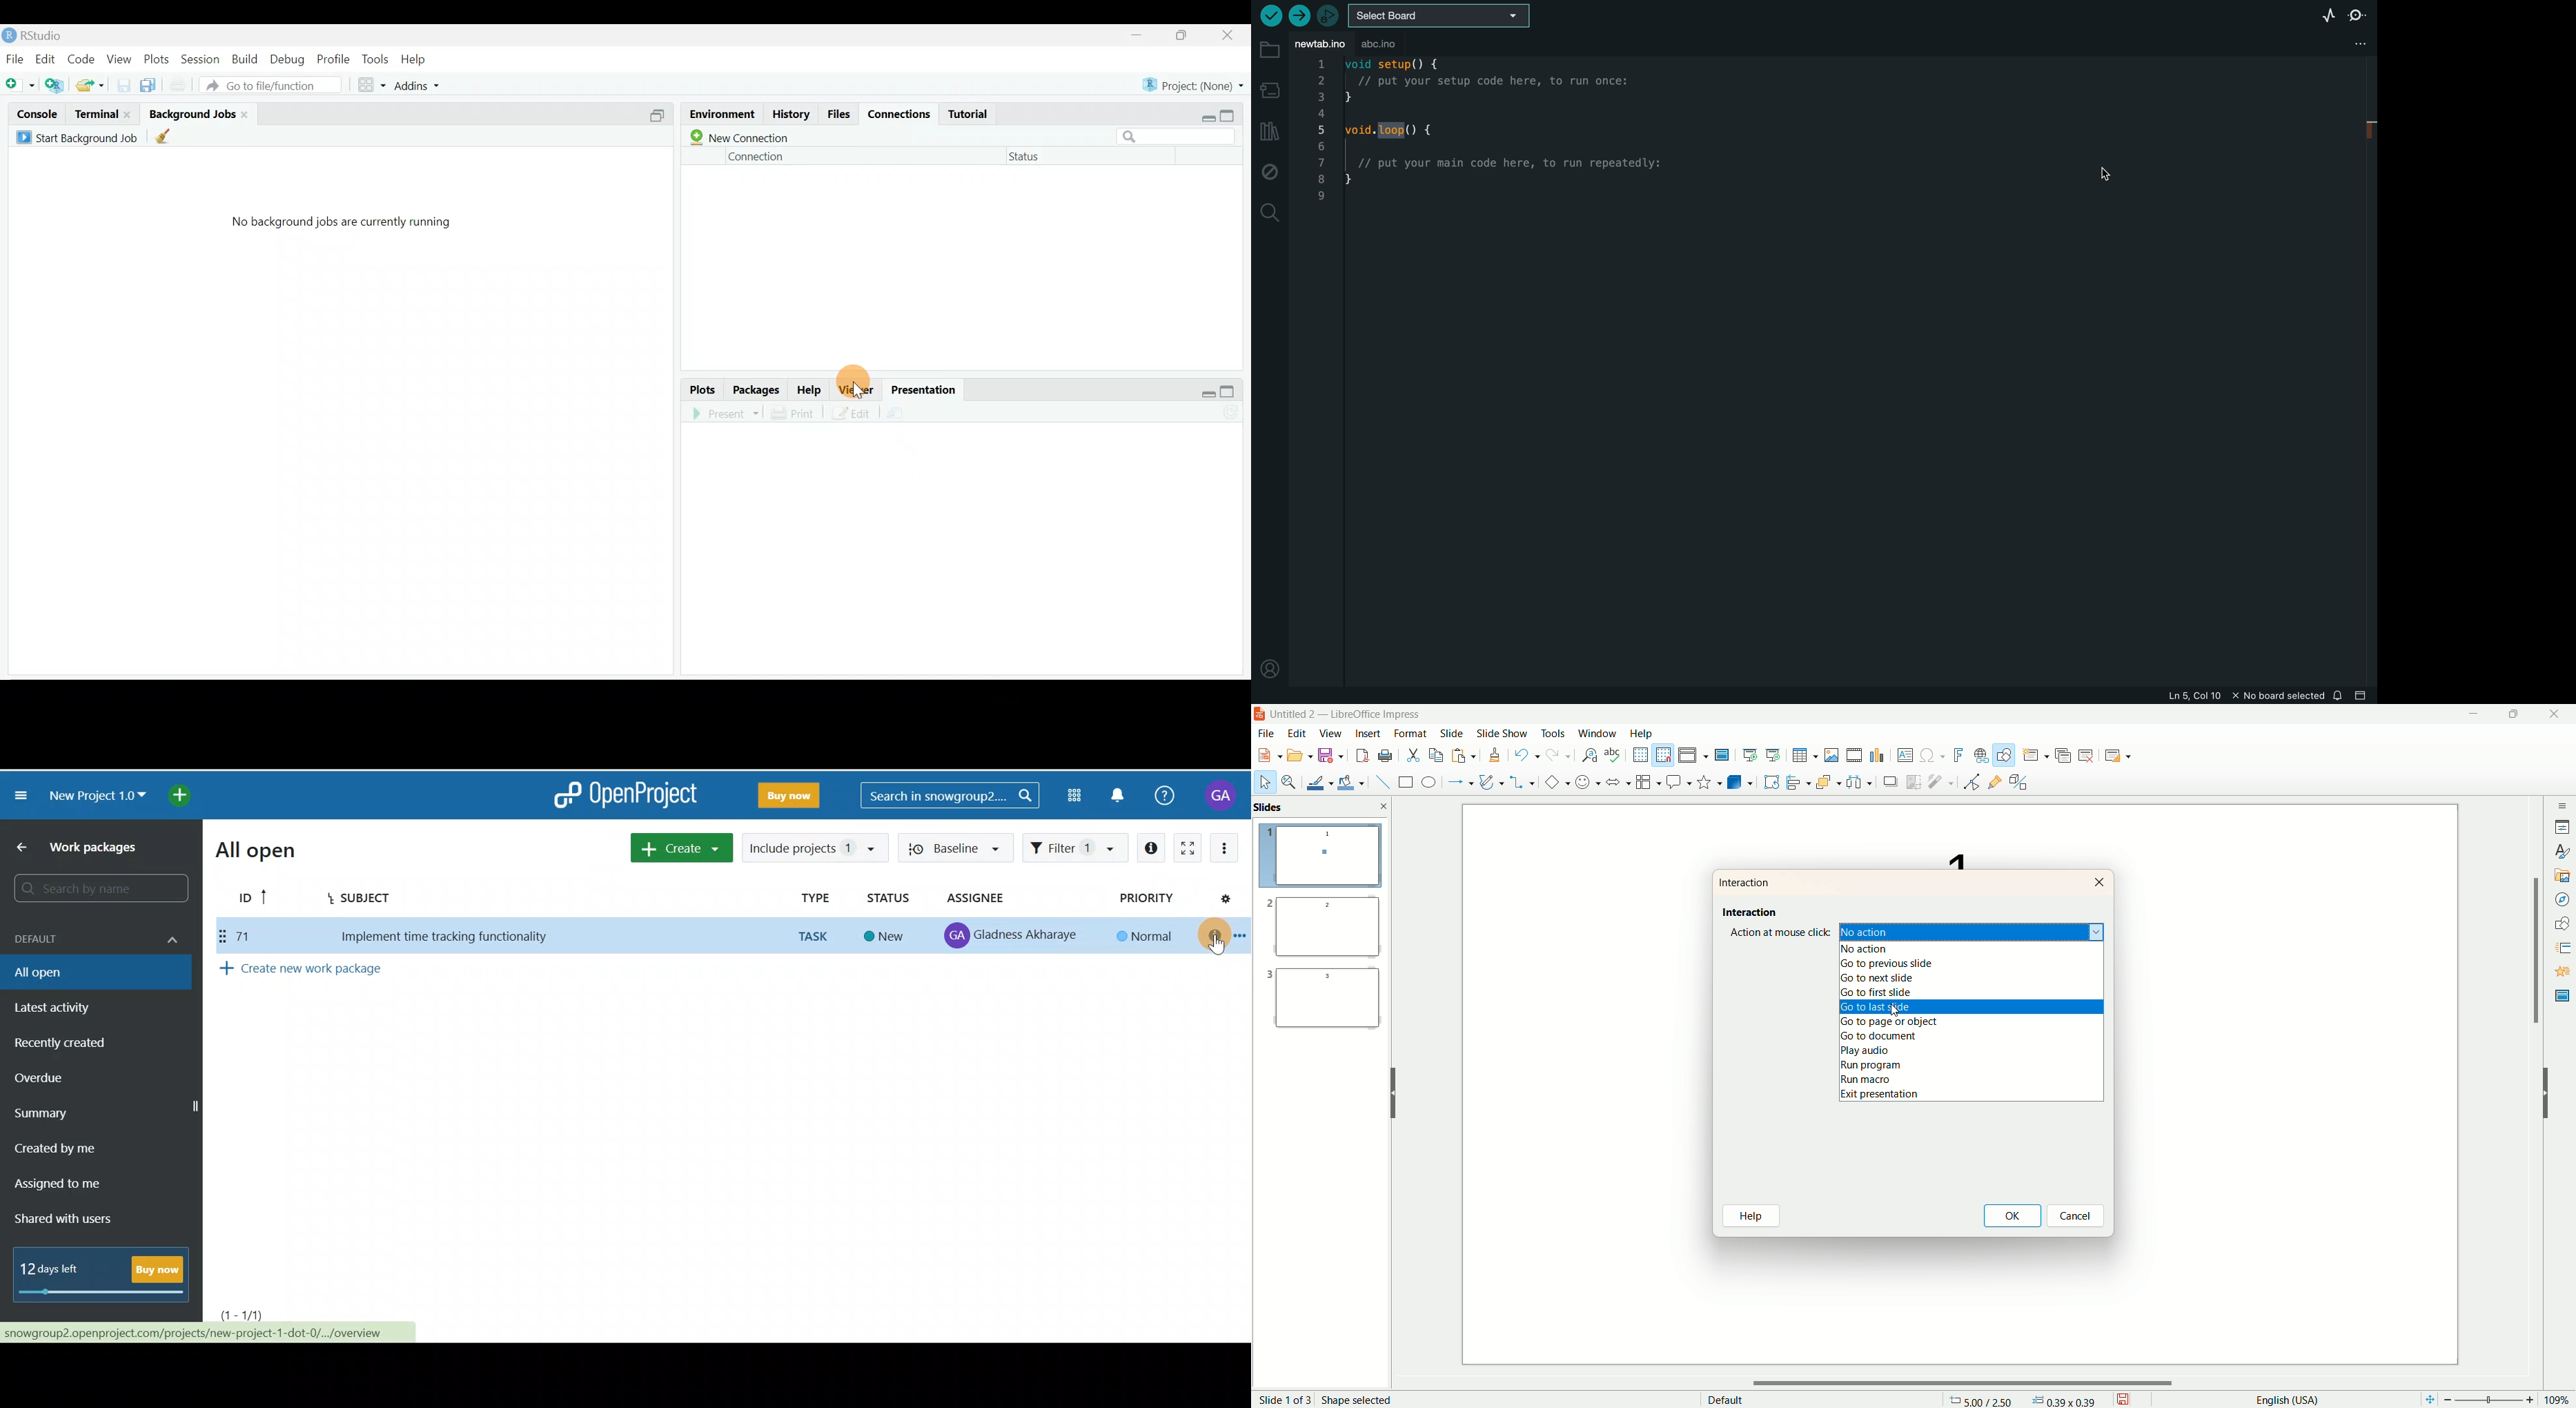  Describe the element at coordinates (14, 58) in the screenshot. I see `File` at that location.